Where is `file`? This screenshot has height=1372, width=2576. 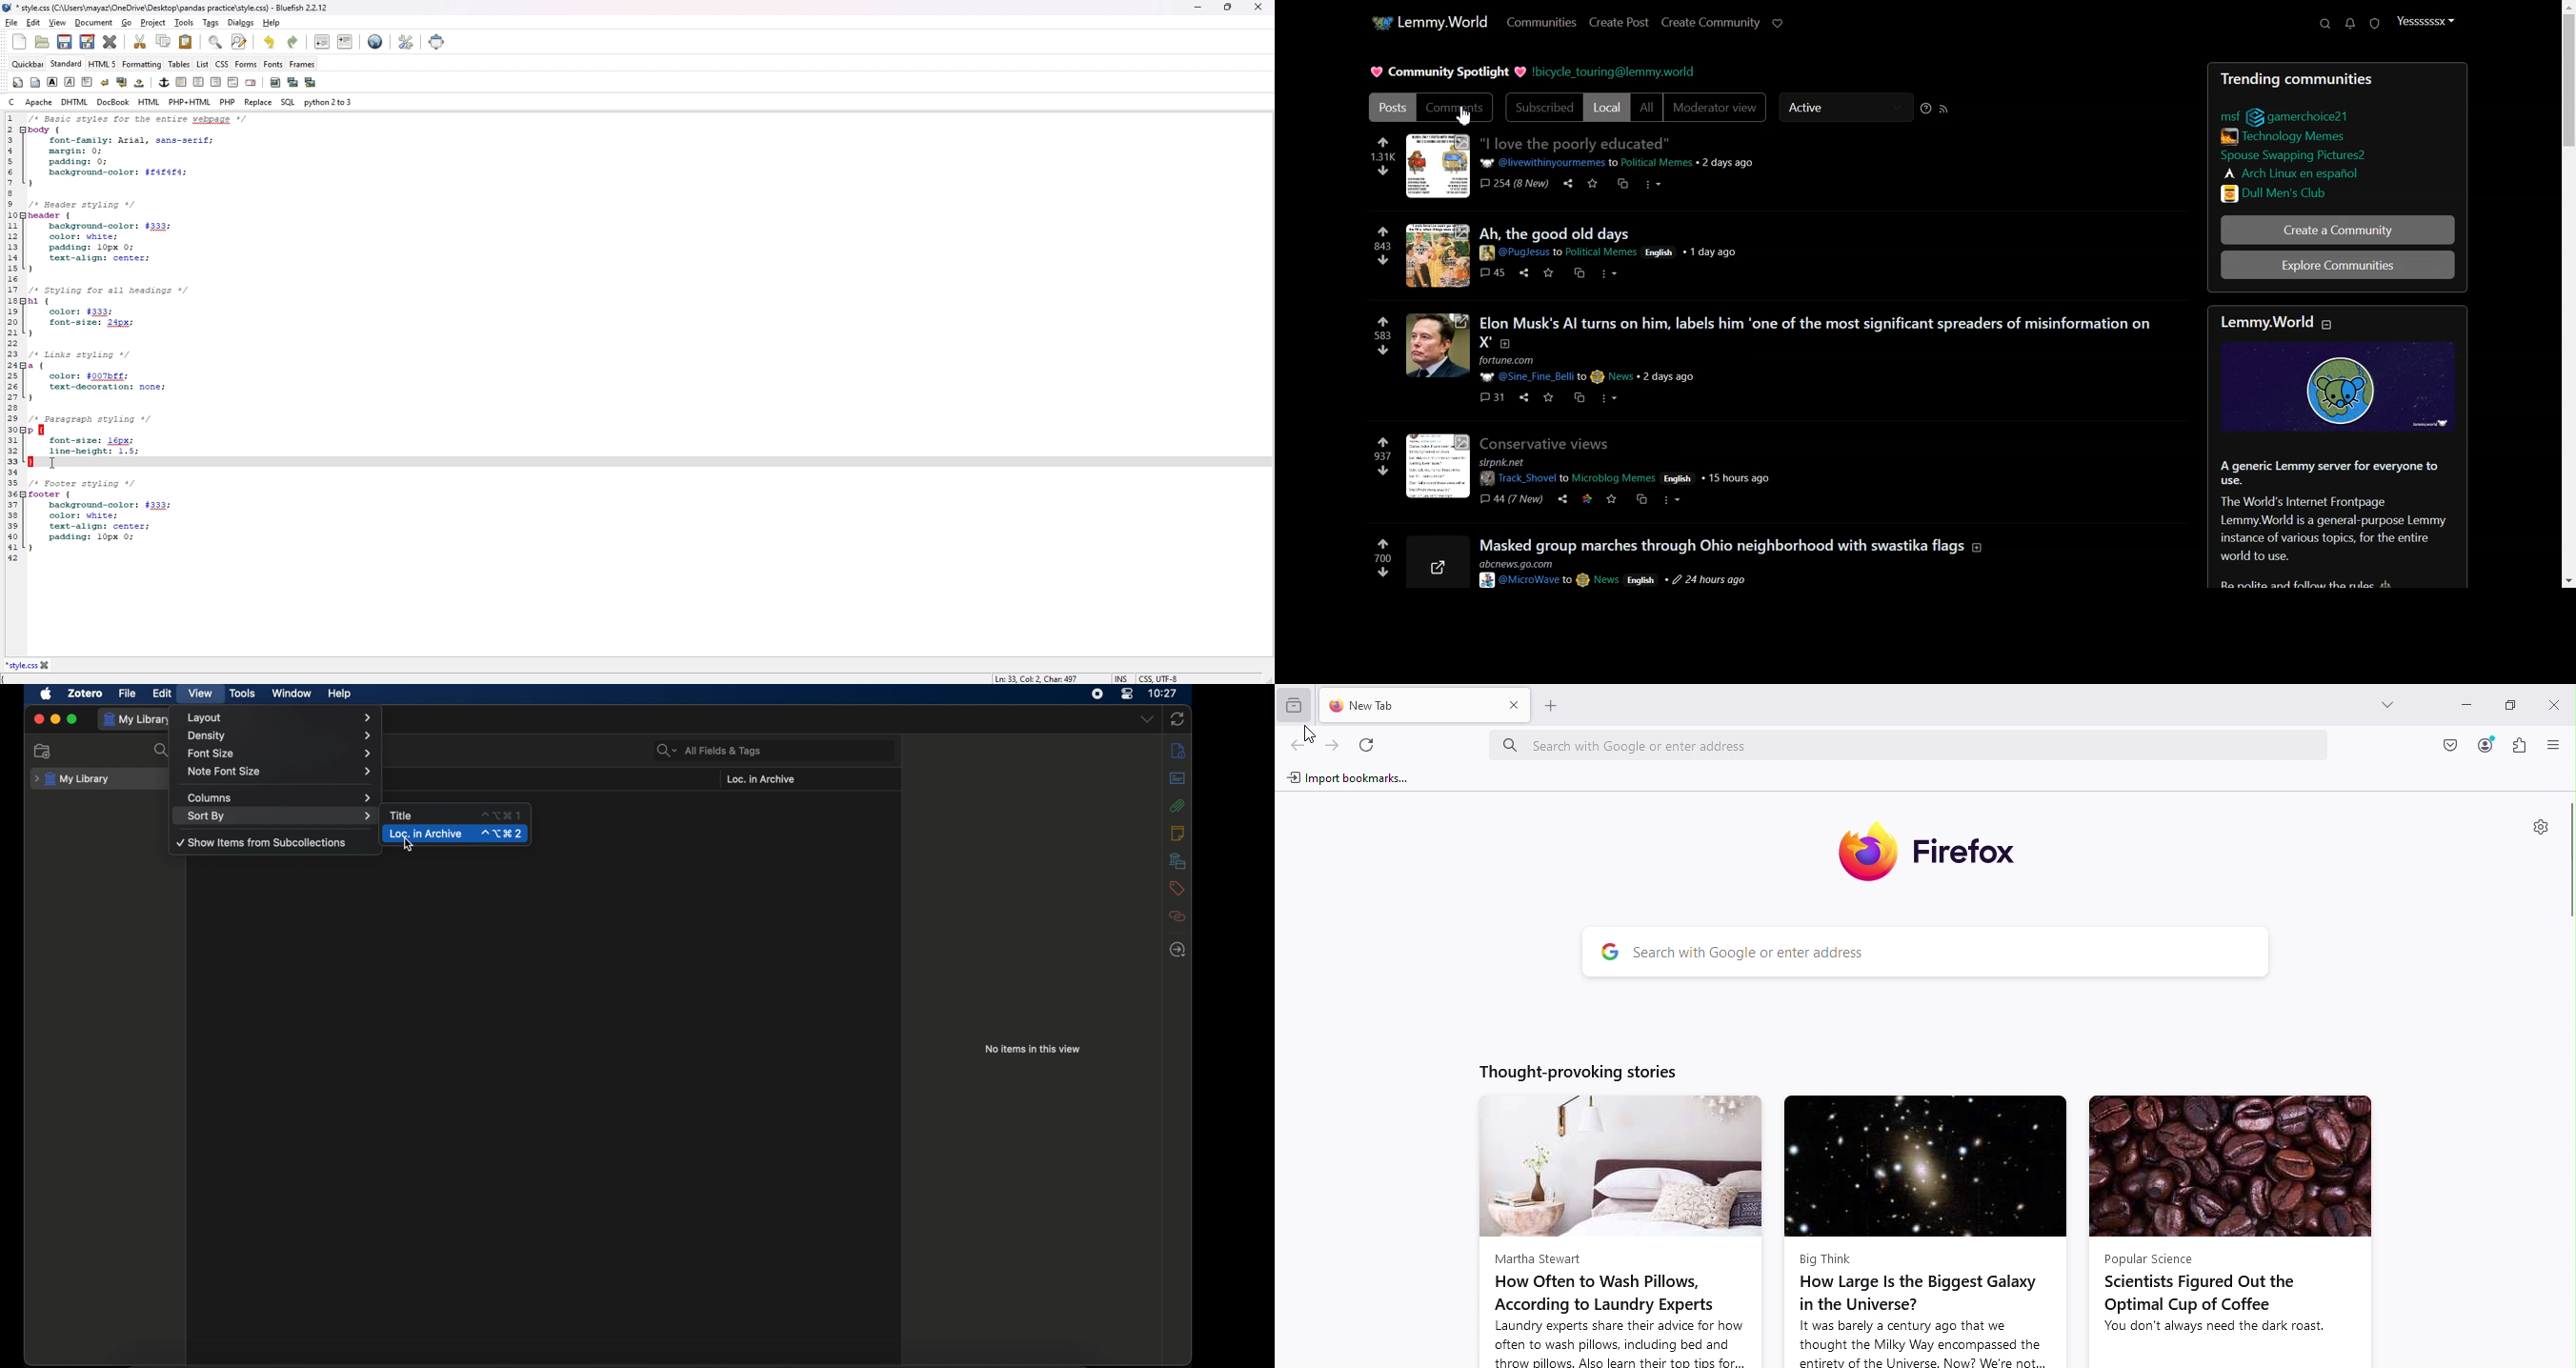
file is located at coordinates (11, 23).